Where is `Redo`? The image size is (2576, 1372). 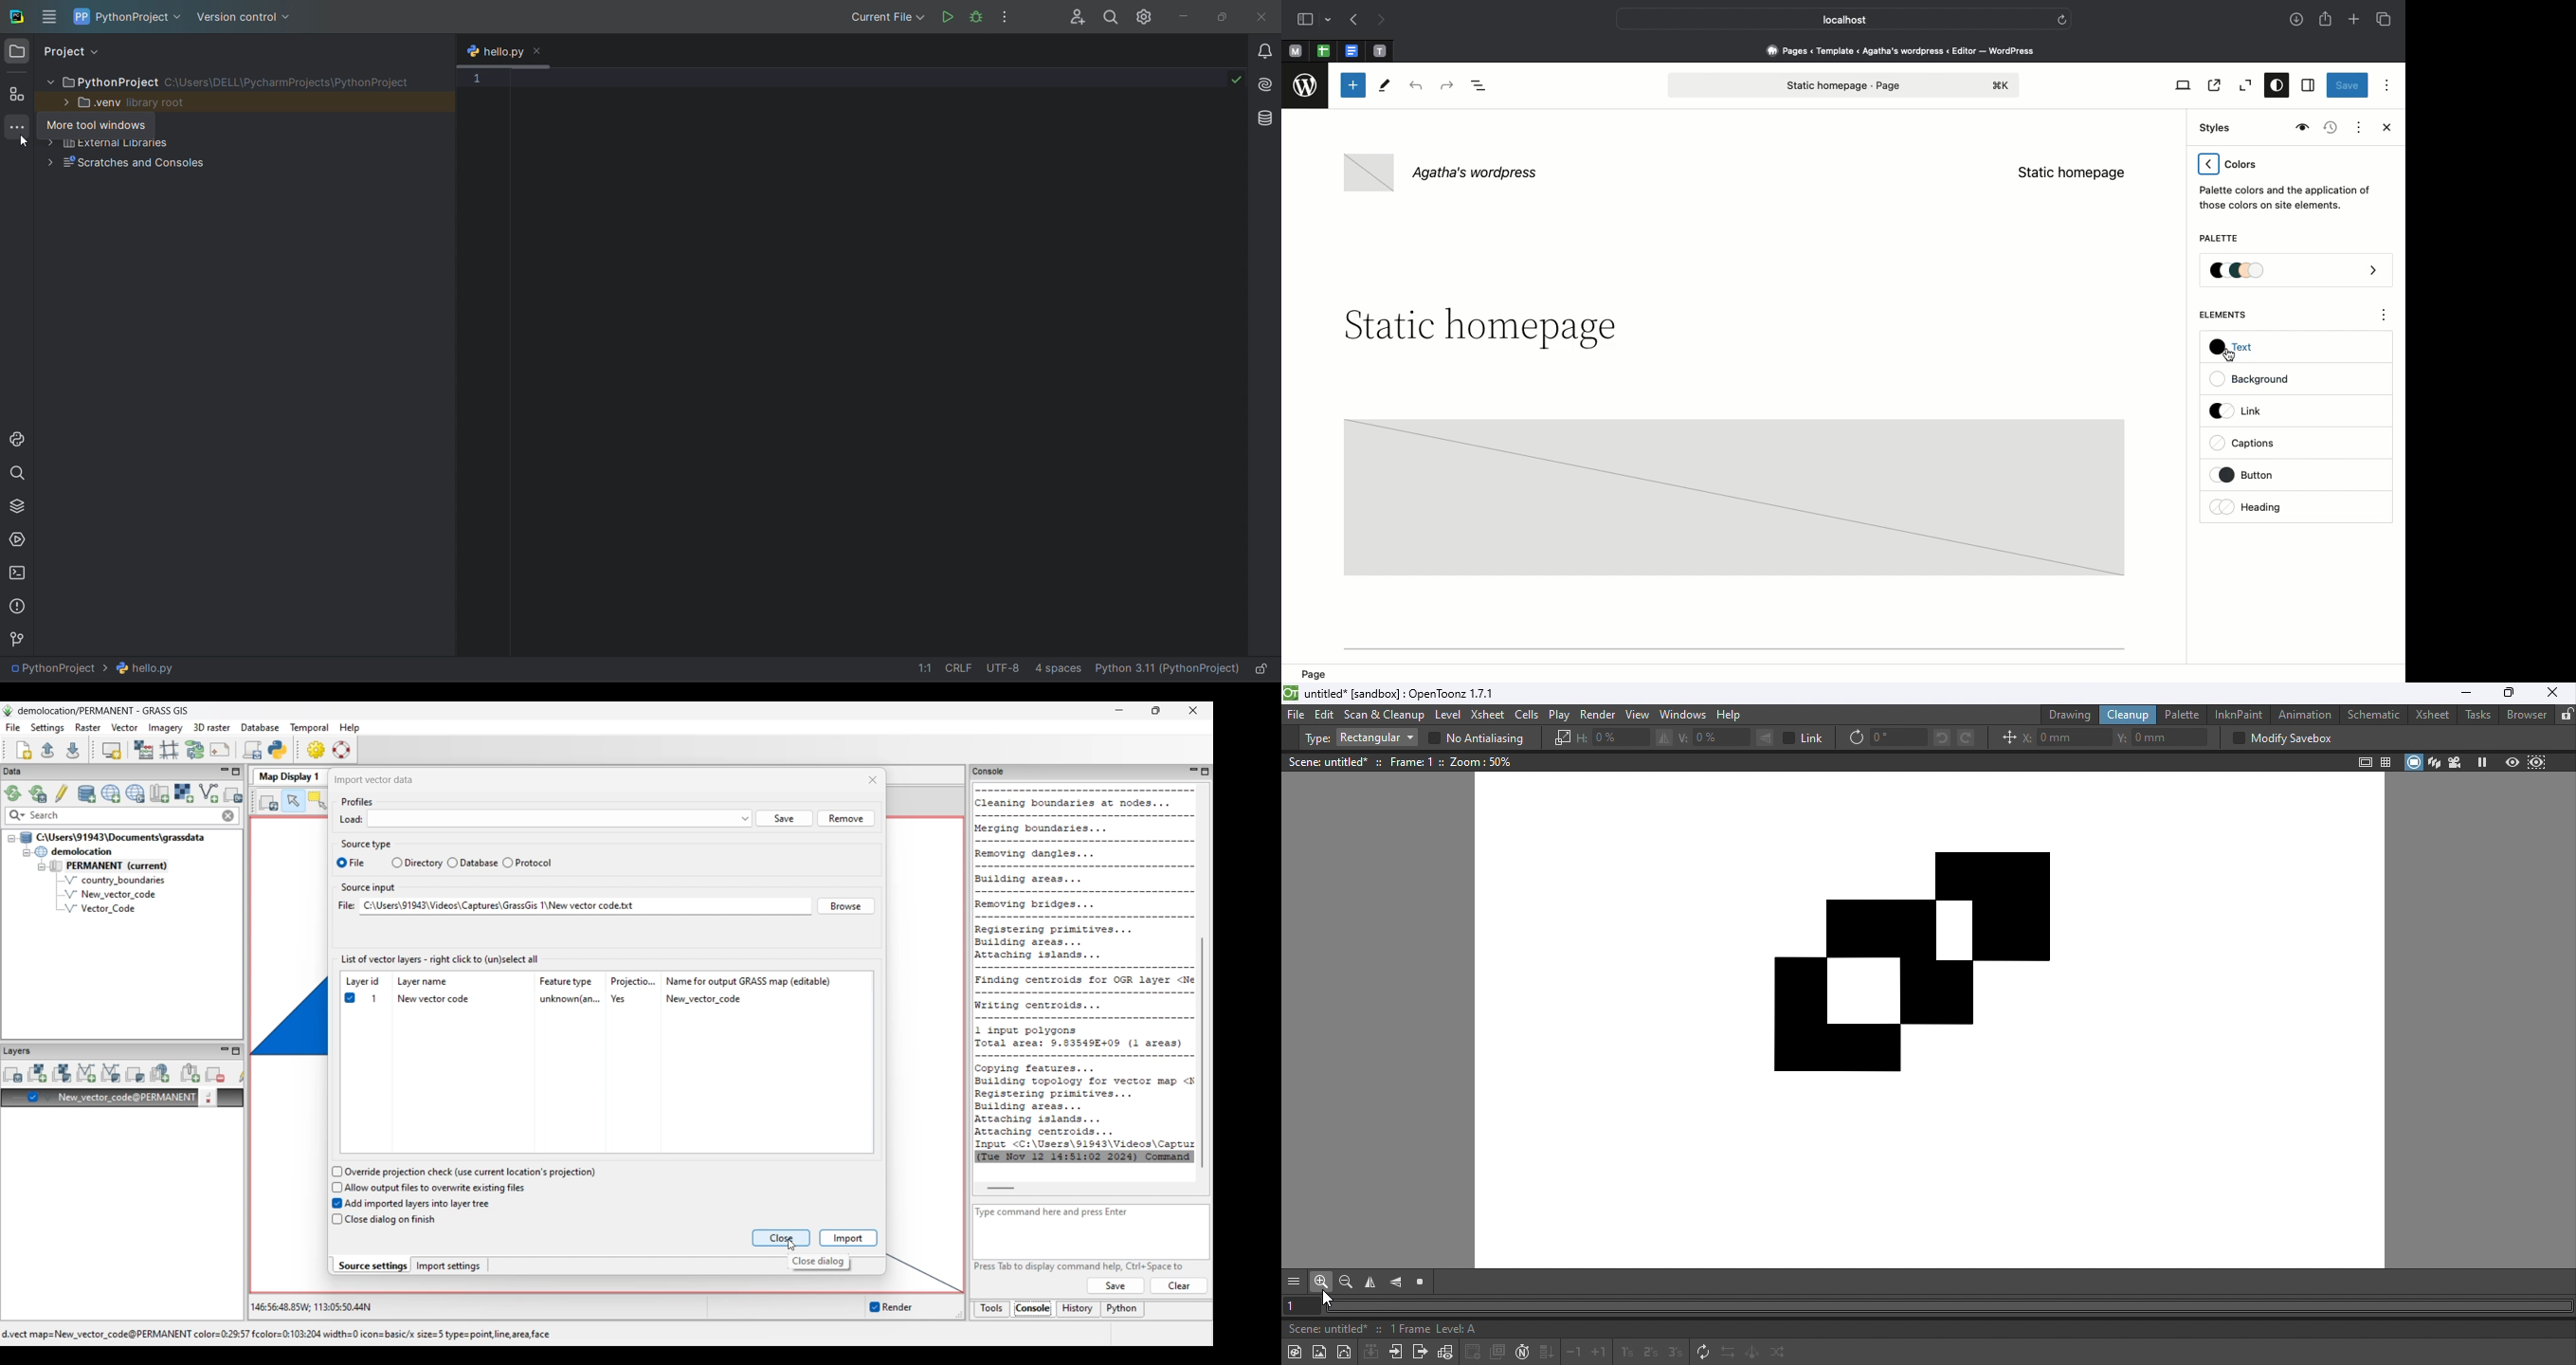 Redo is located at coordinates (1449, 86).